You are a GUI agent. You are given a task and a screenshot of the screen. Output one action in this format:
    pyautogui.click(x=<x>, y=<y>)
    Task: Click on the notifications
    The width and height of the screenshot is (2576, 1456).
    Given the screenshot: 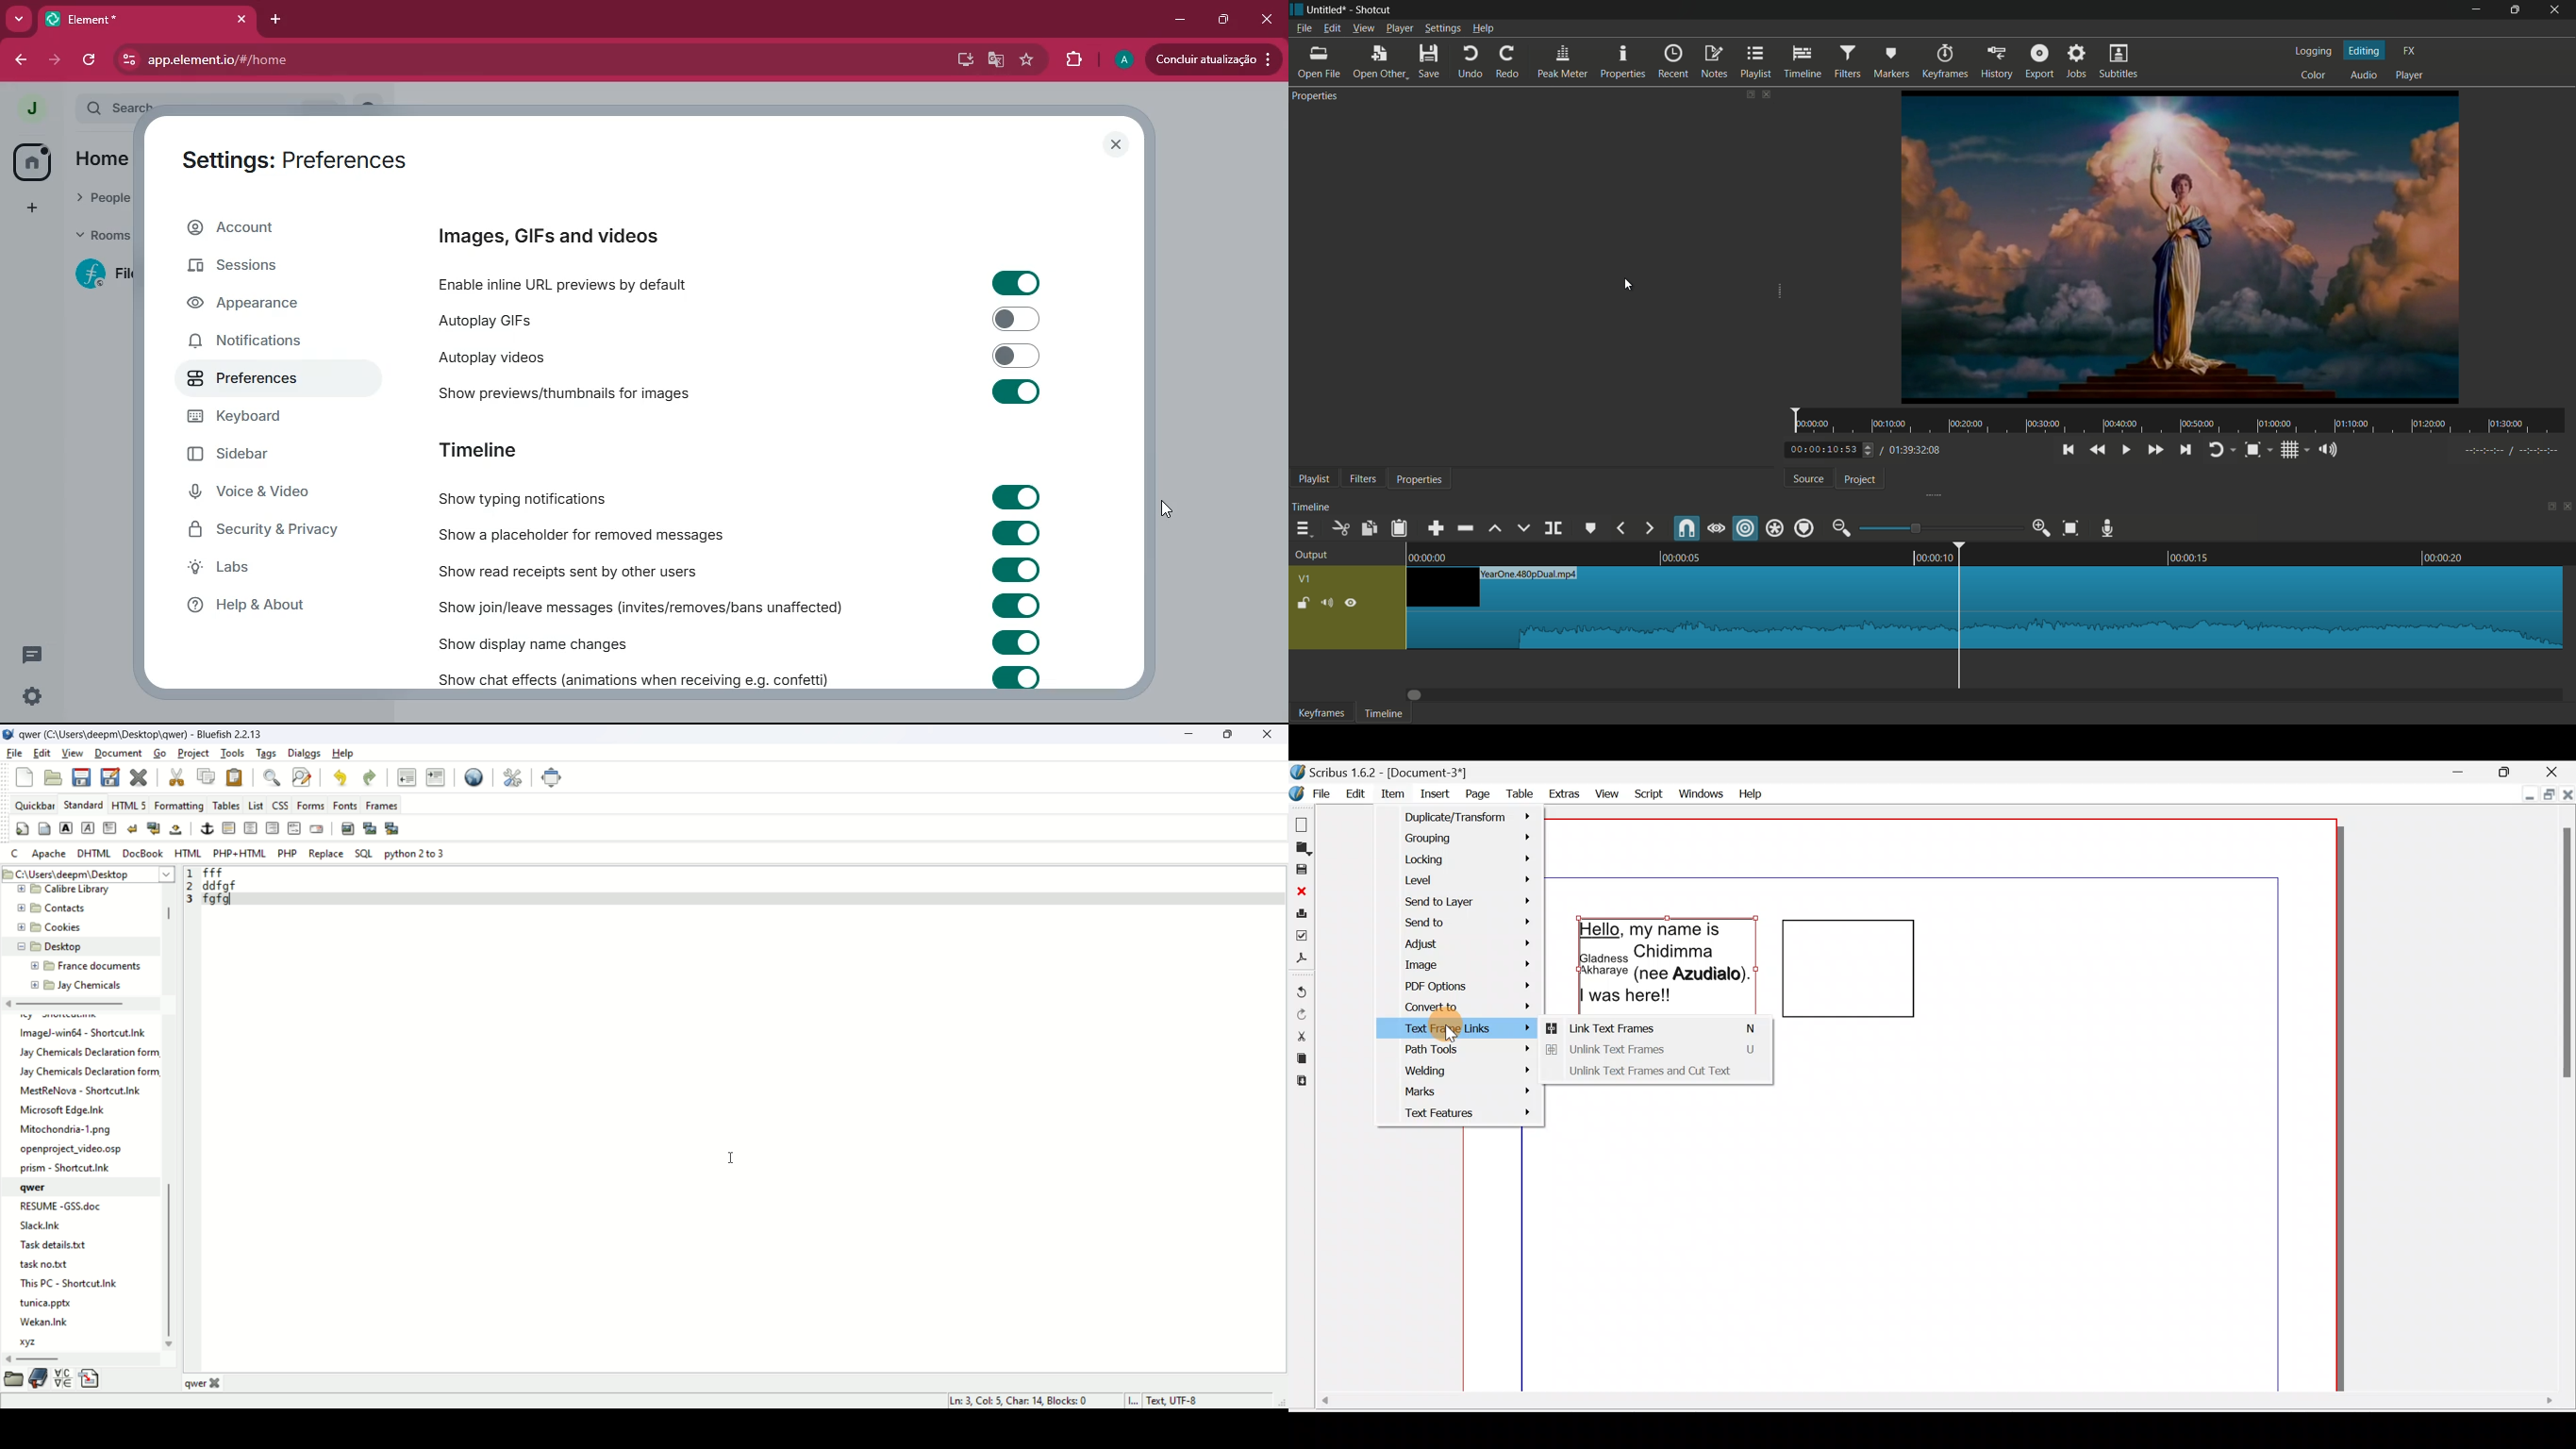 What is the action you would take?
    pyautogui.click(x=244, y=342)
    